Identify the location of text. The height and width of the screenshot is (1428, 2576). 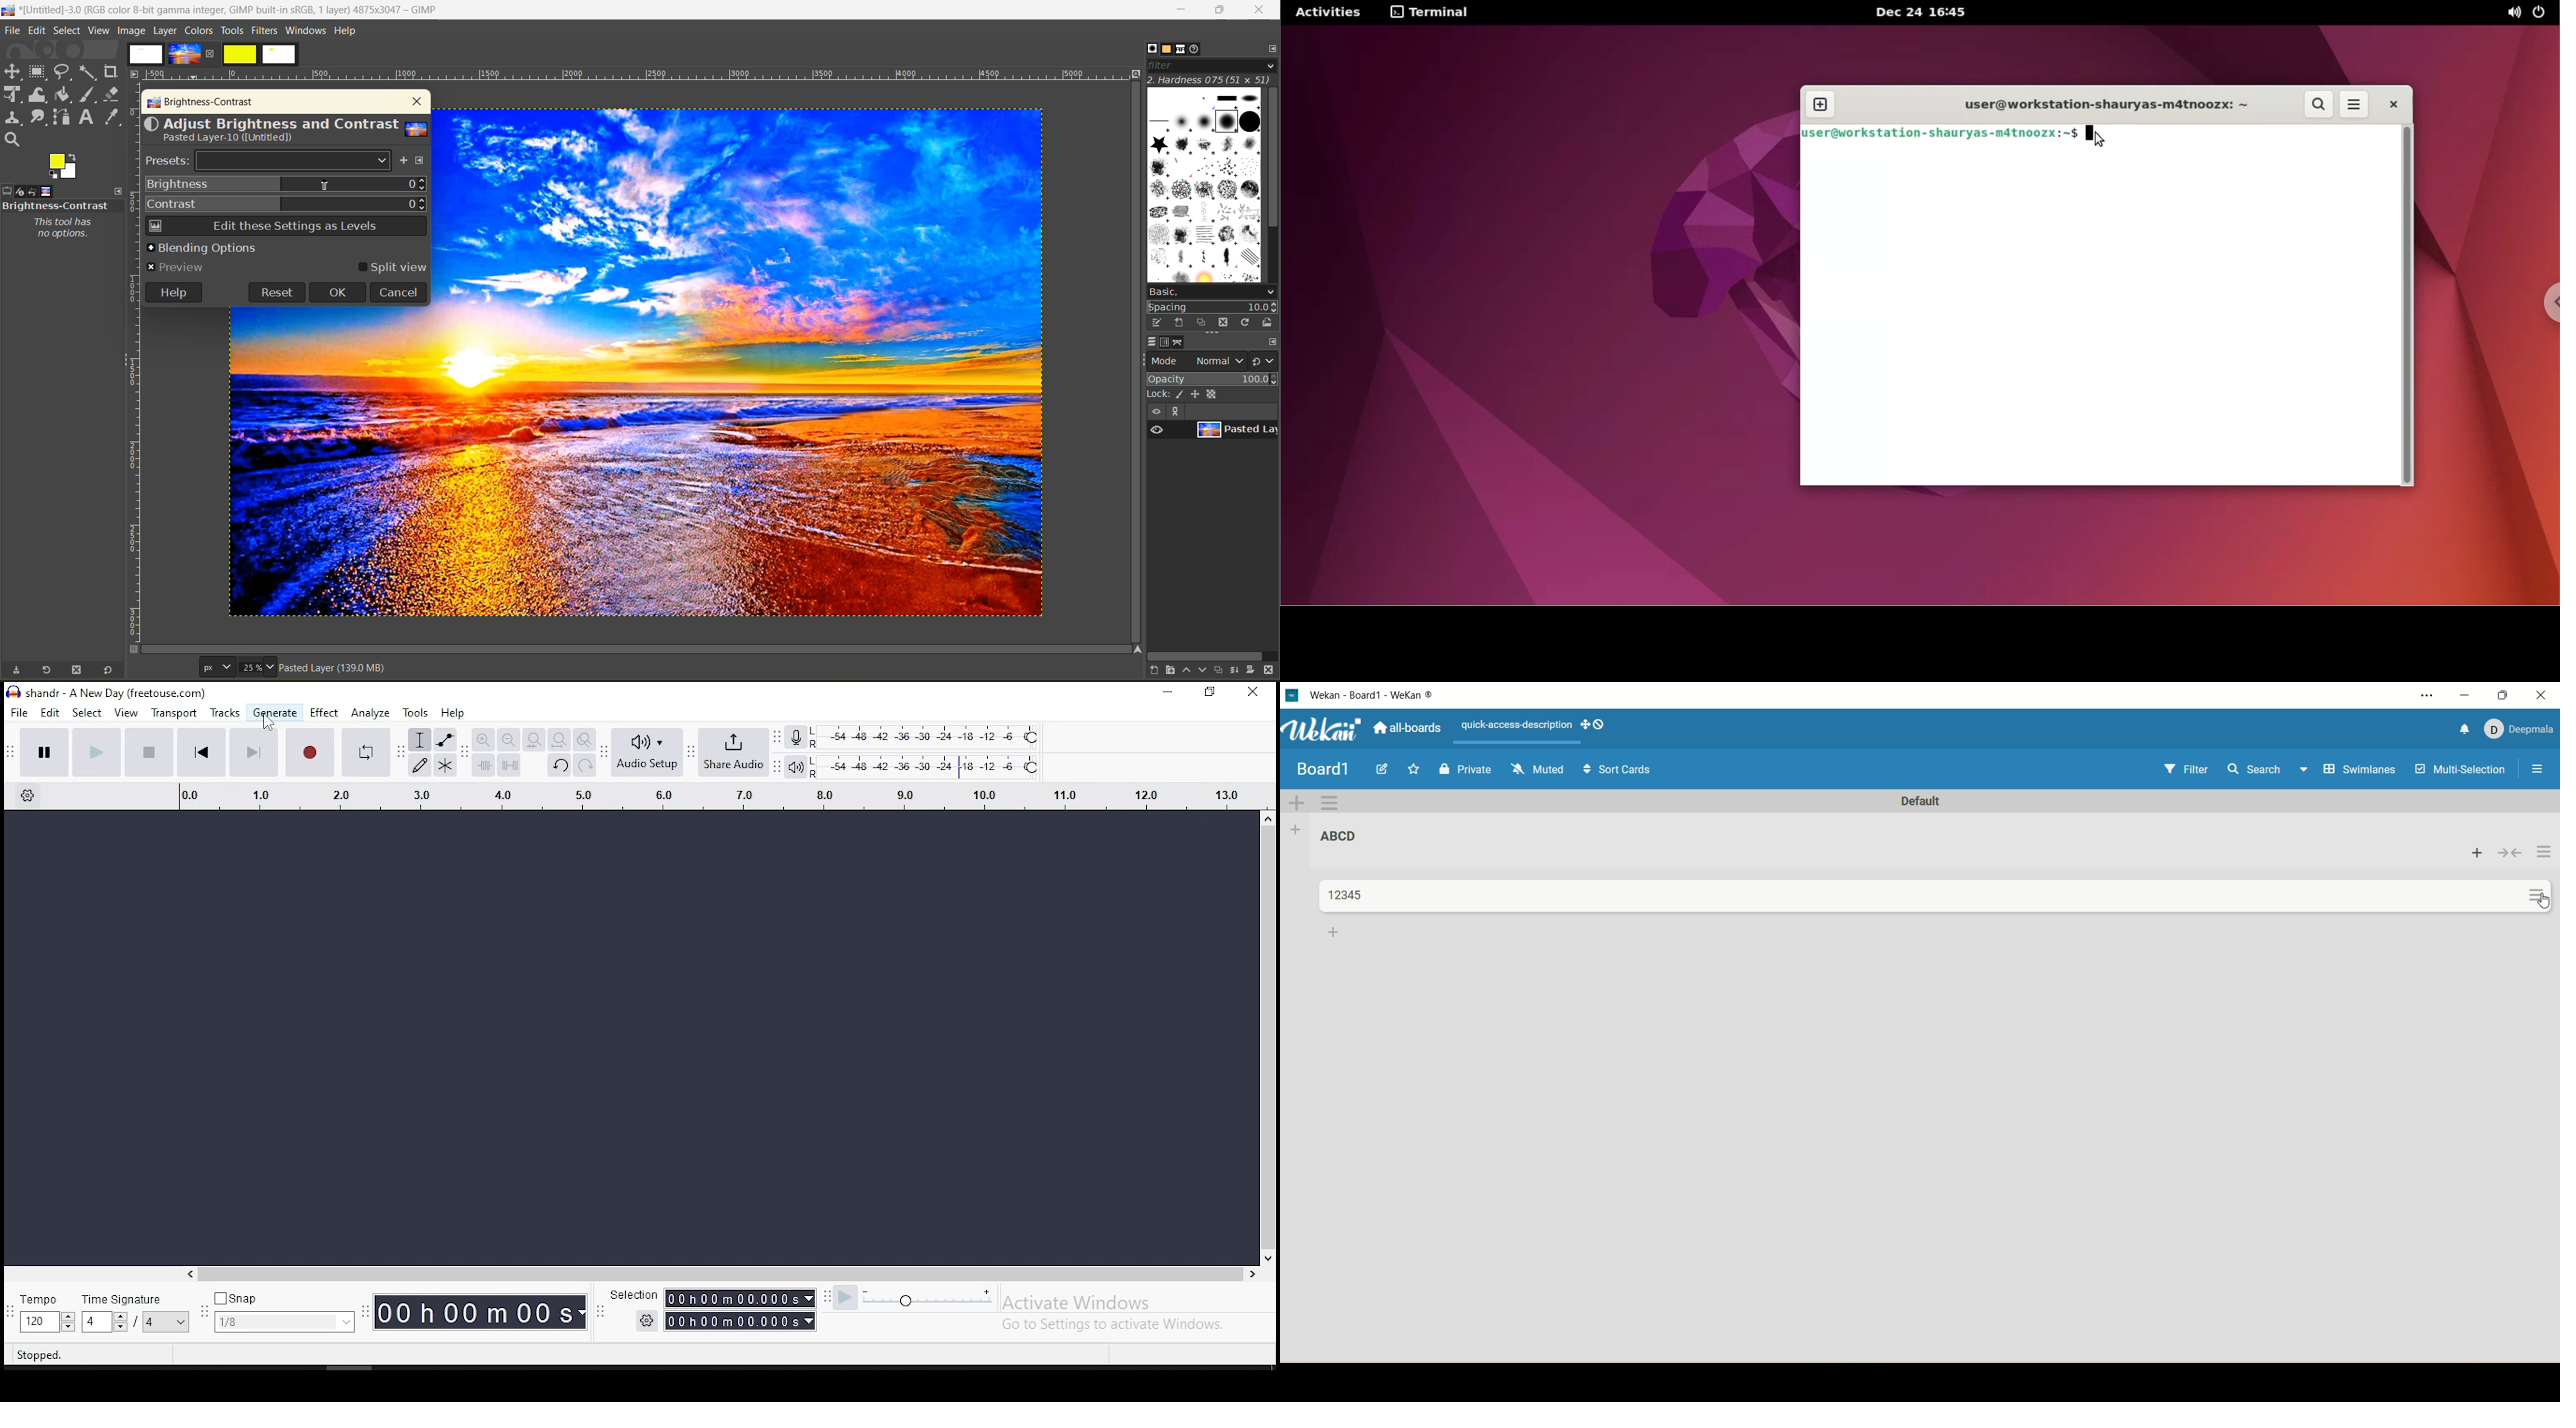
(1517, 725).